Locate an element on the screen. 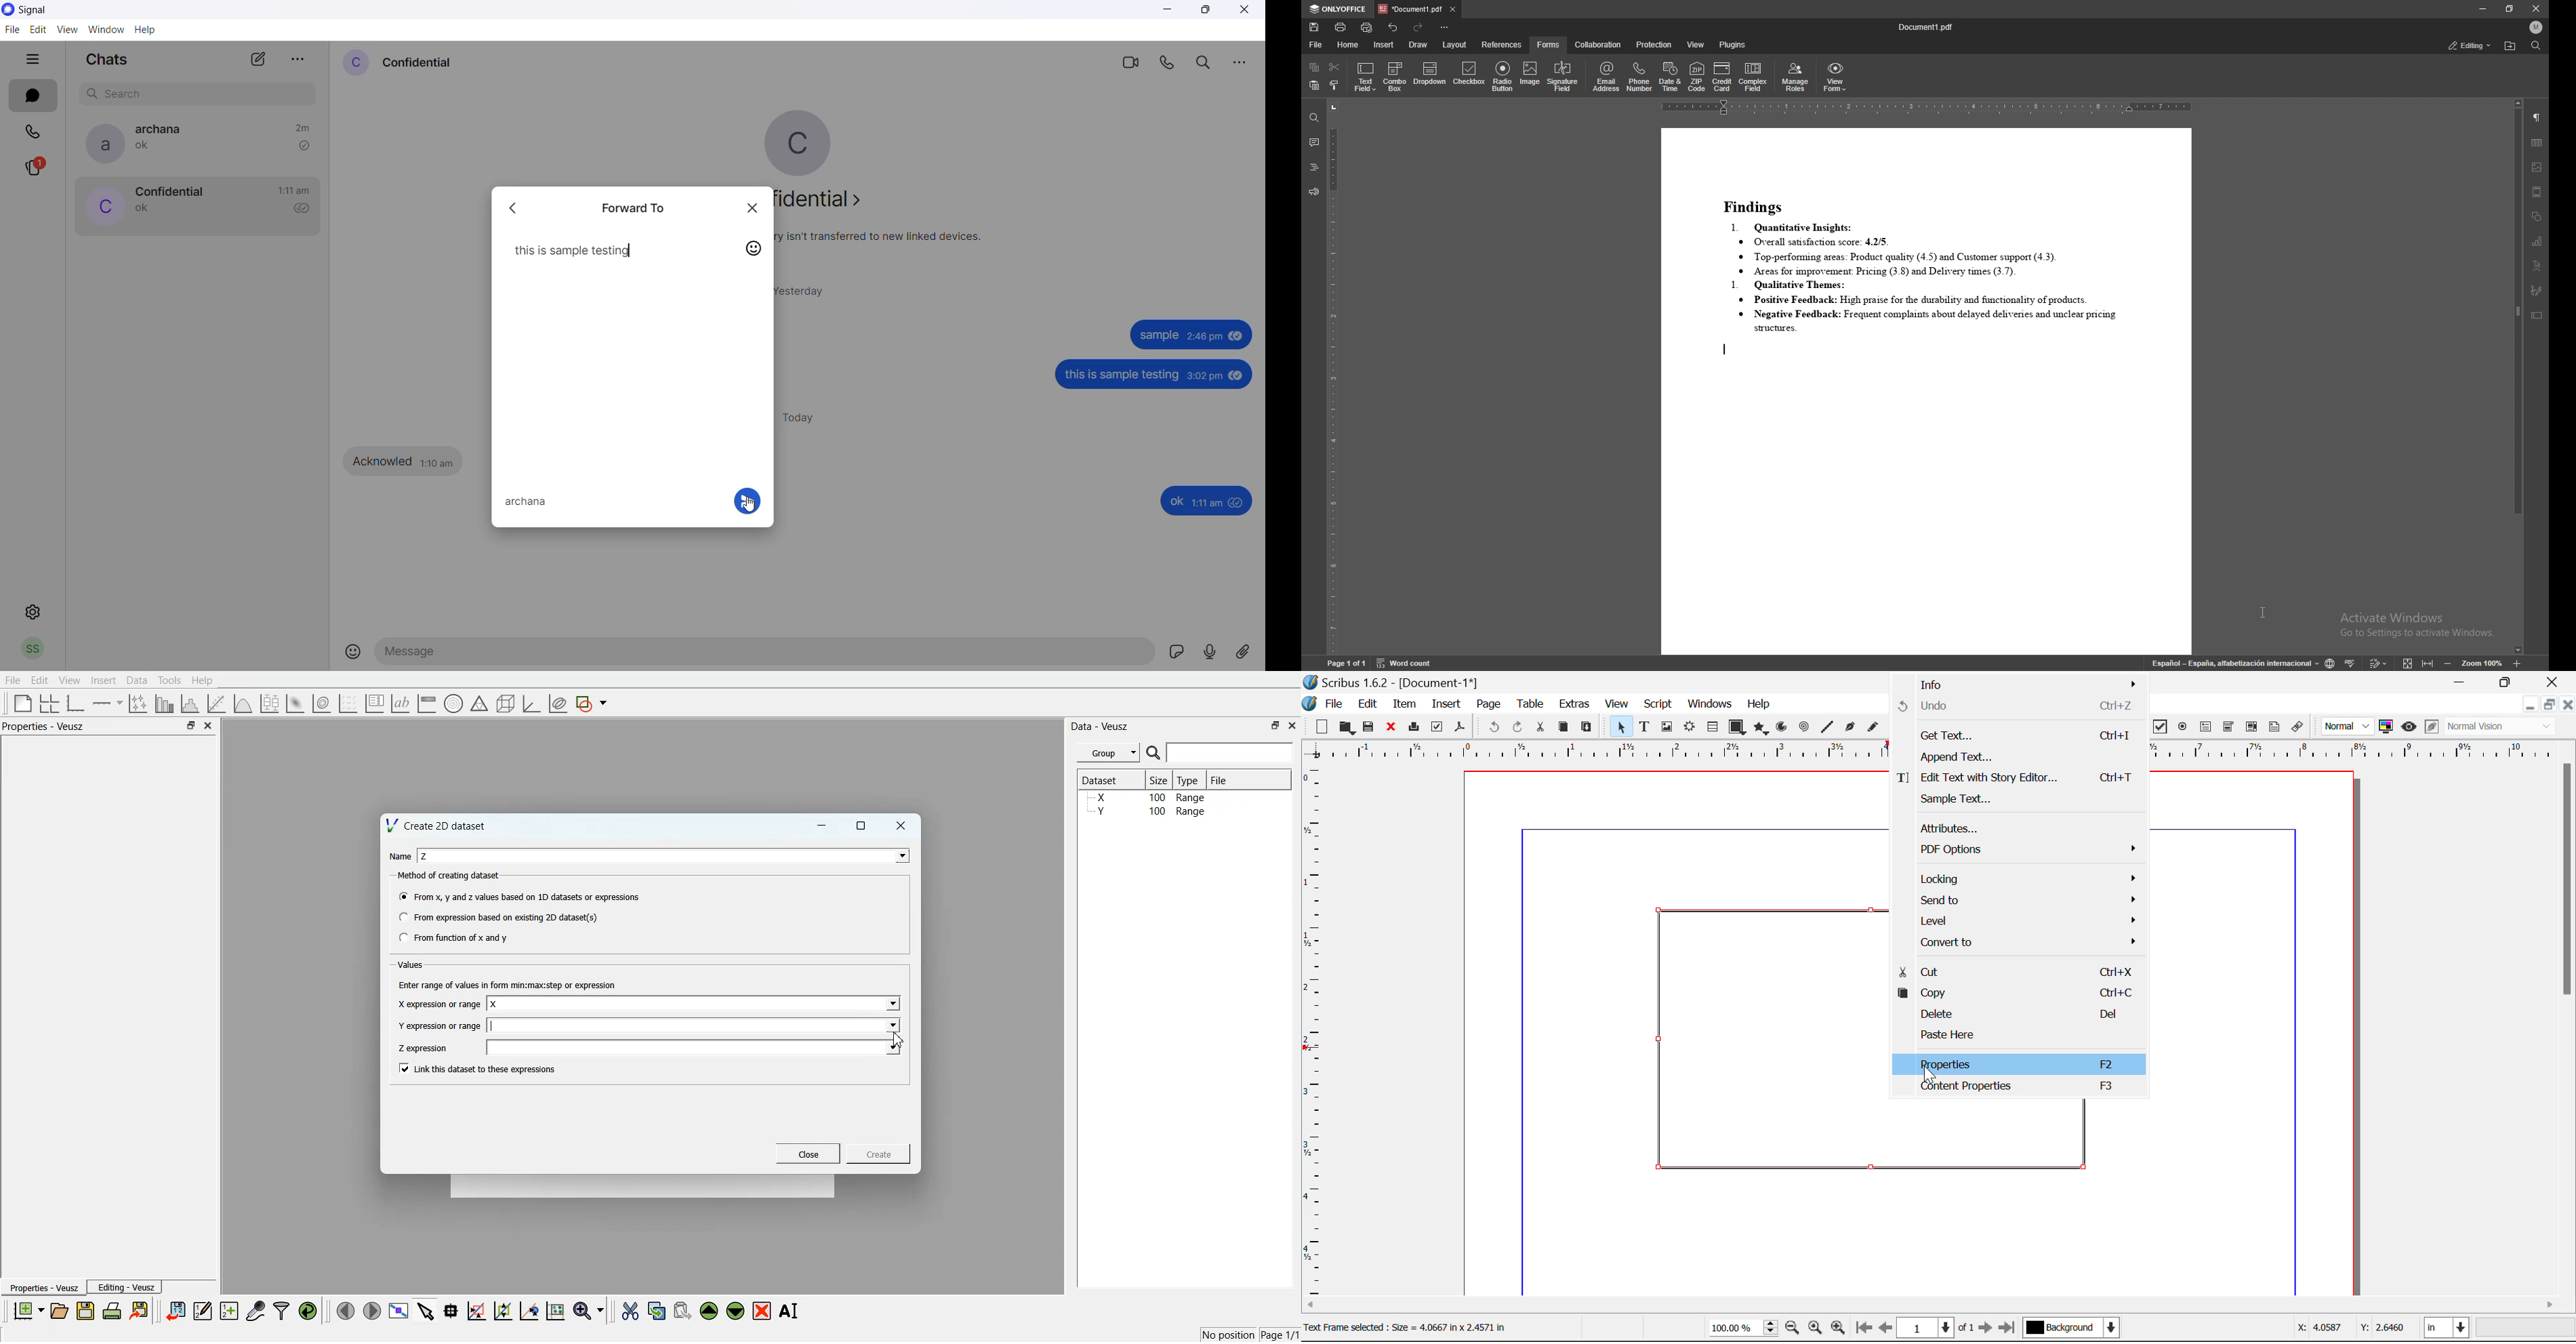  Text Frame selected: Size= 4.0667 in x 2.4571 in is located at coordinates (1405, 1326).